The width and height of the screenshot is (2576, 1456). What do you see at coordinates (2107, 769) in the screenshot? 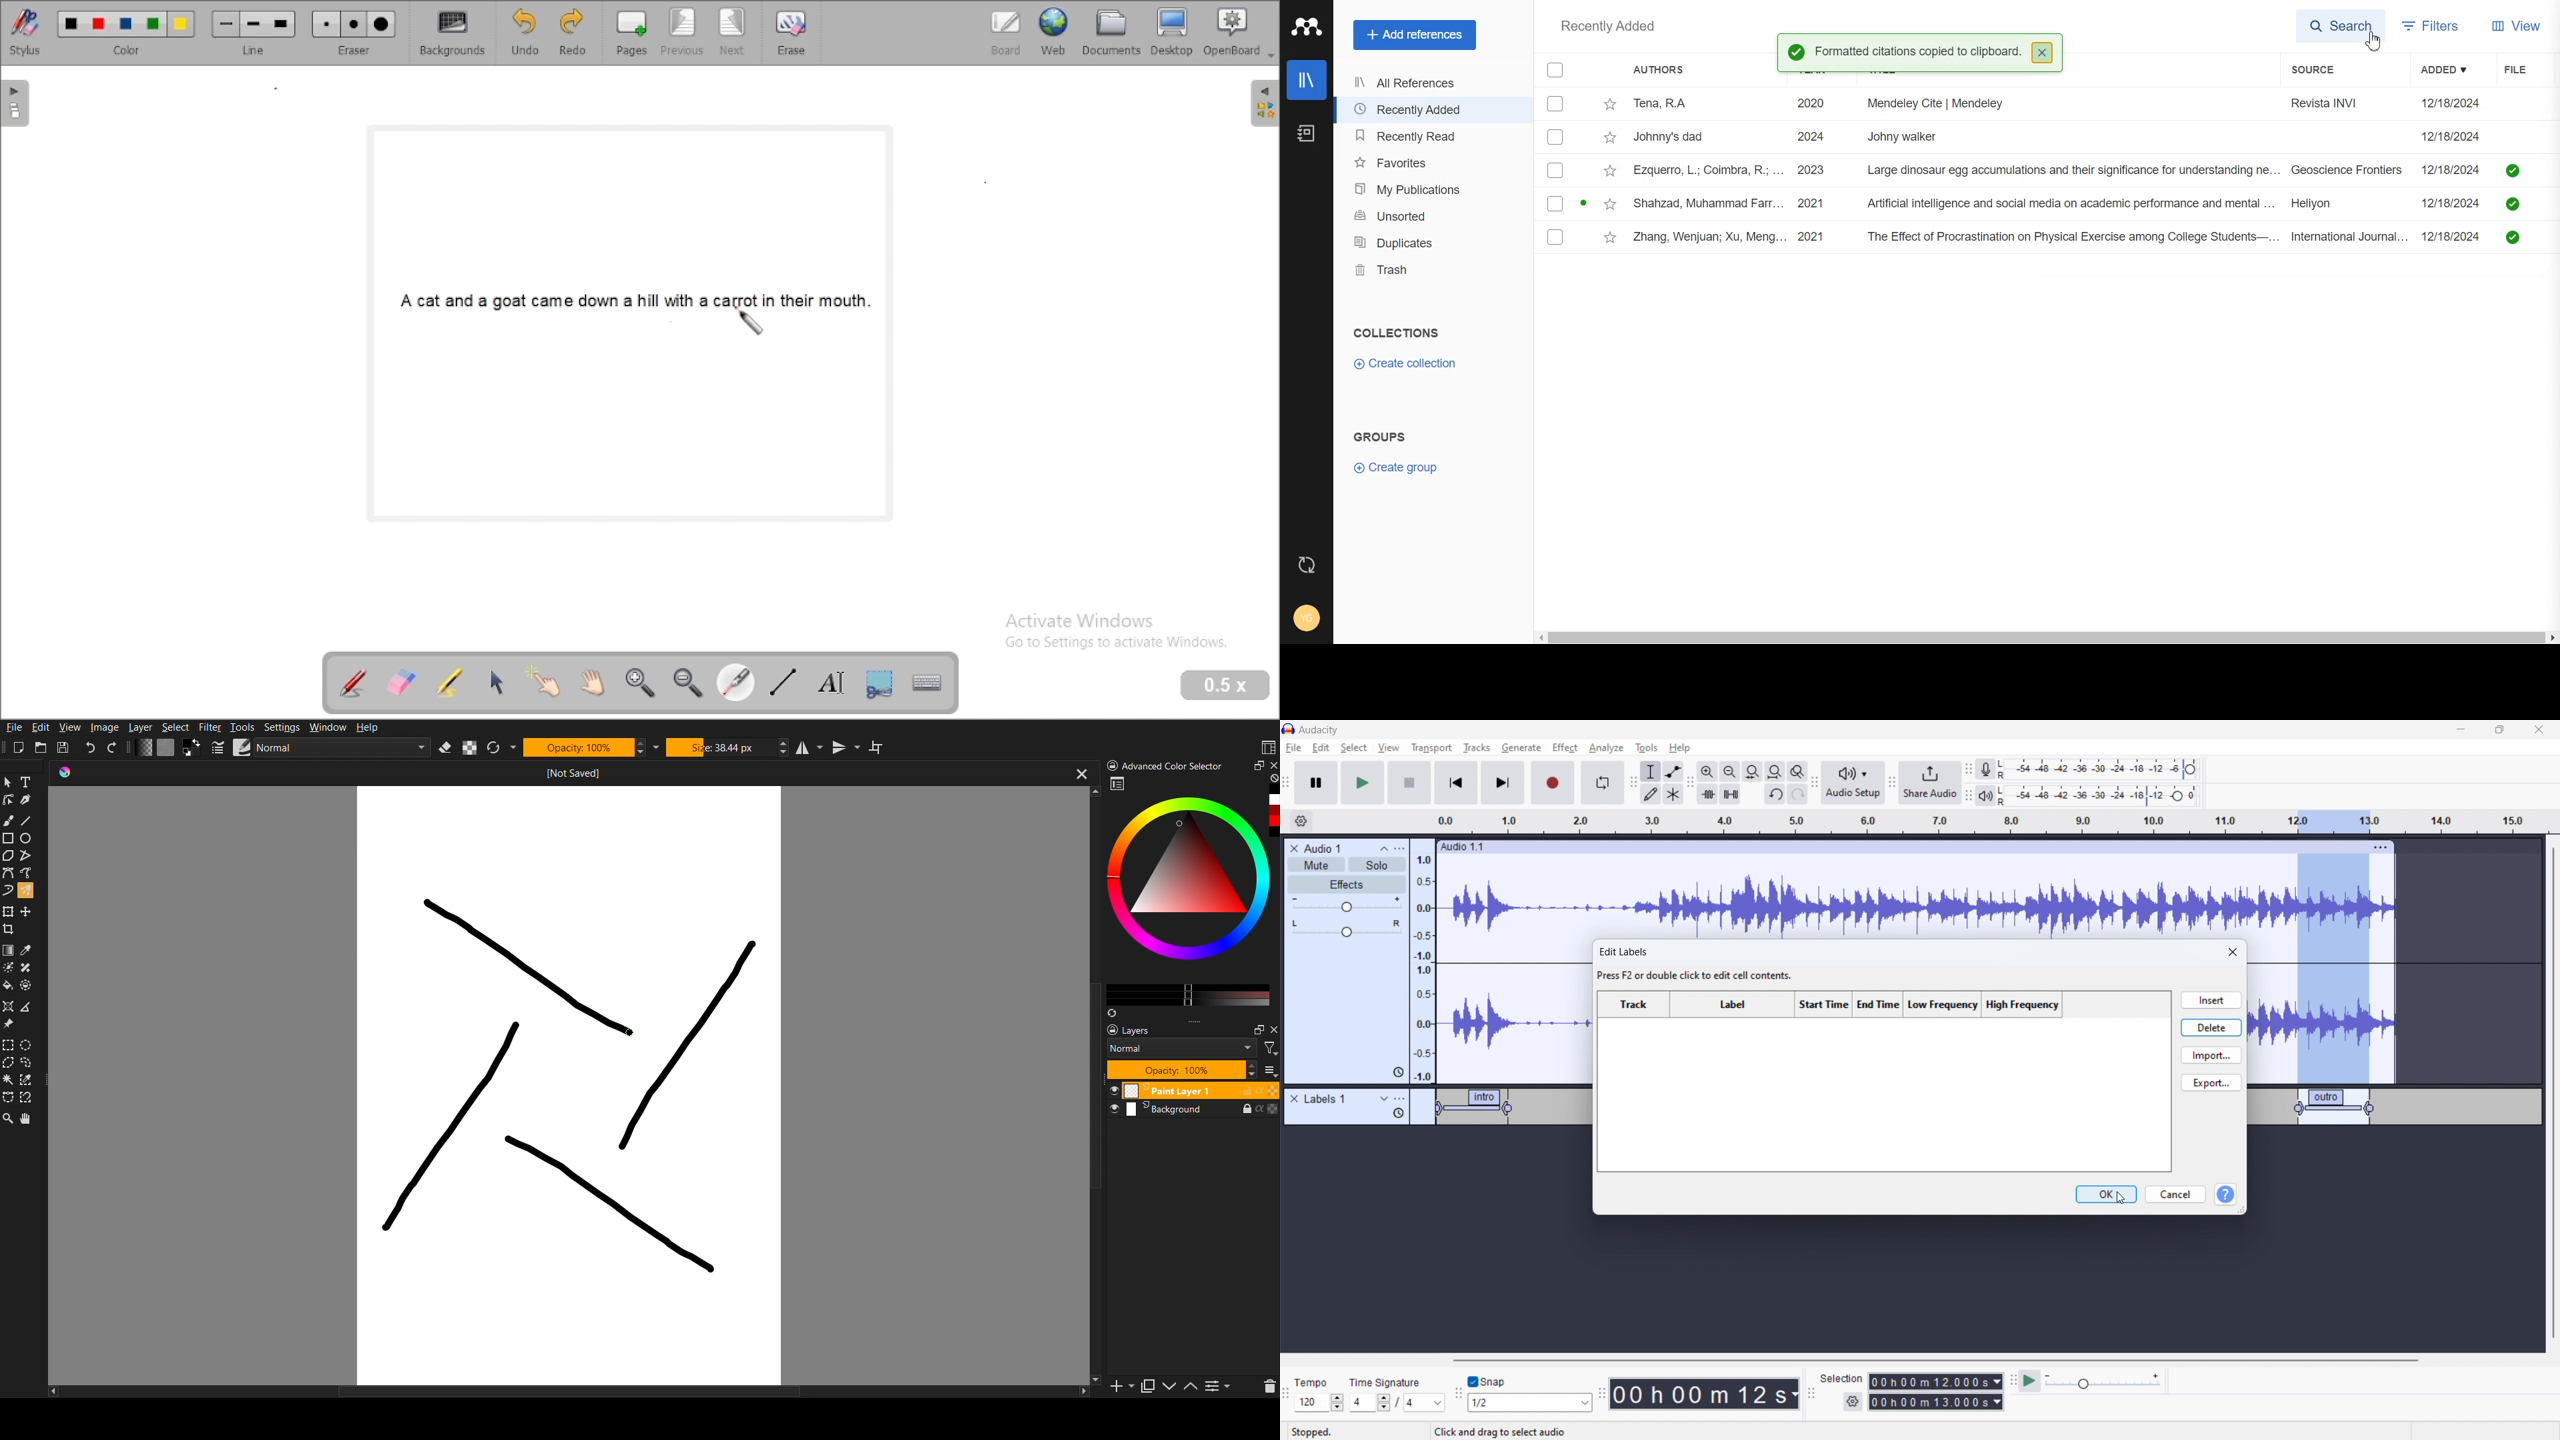
I see `recording level` at bounding box center [2107, 769].